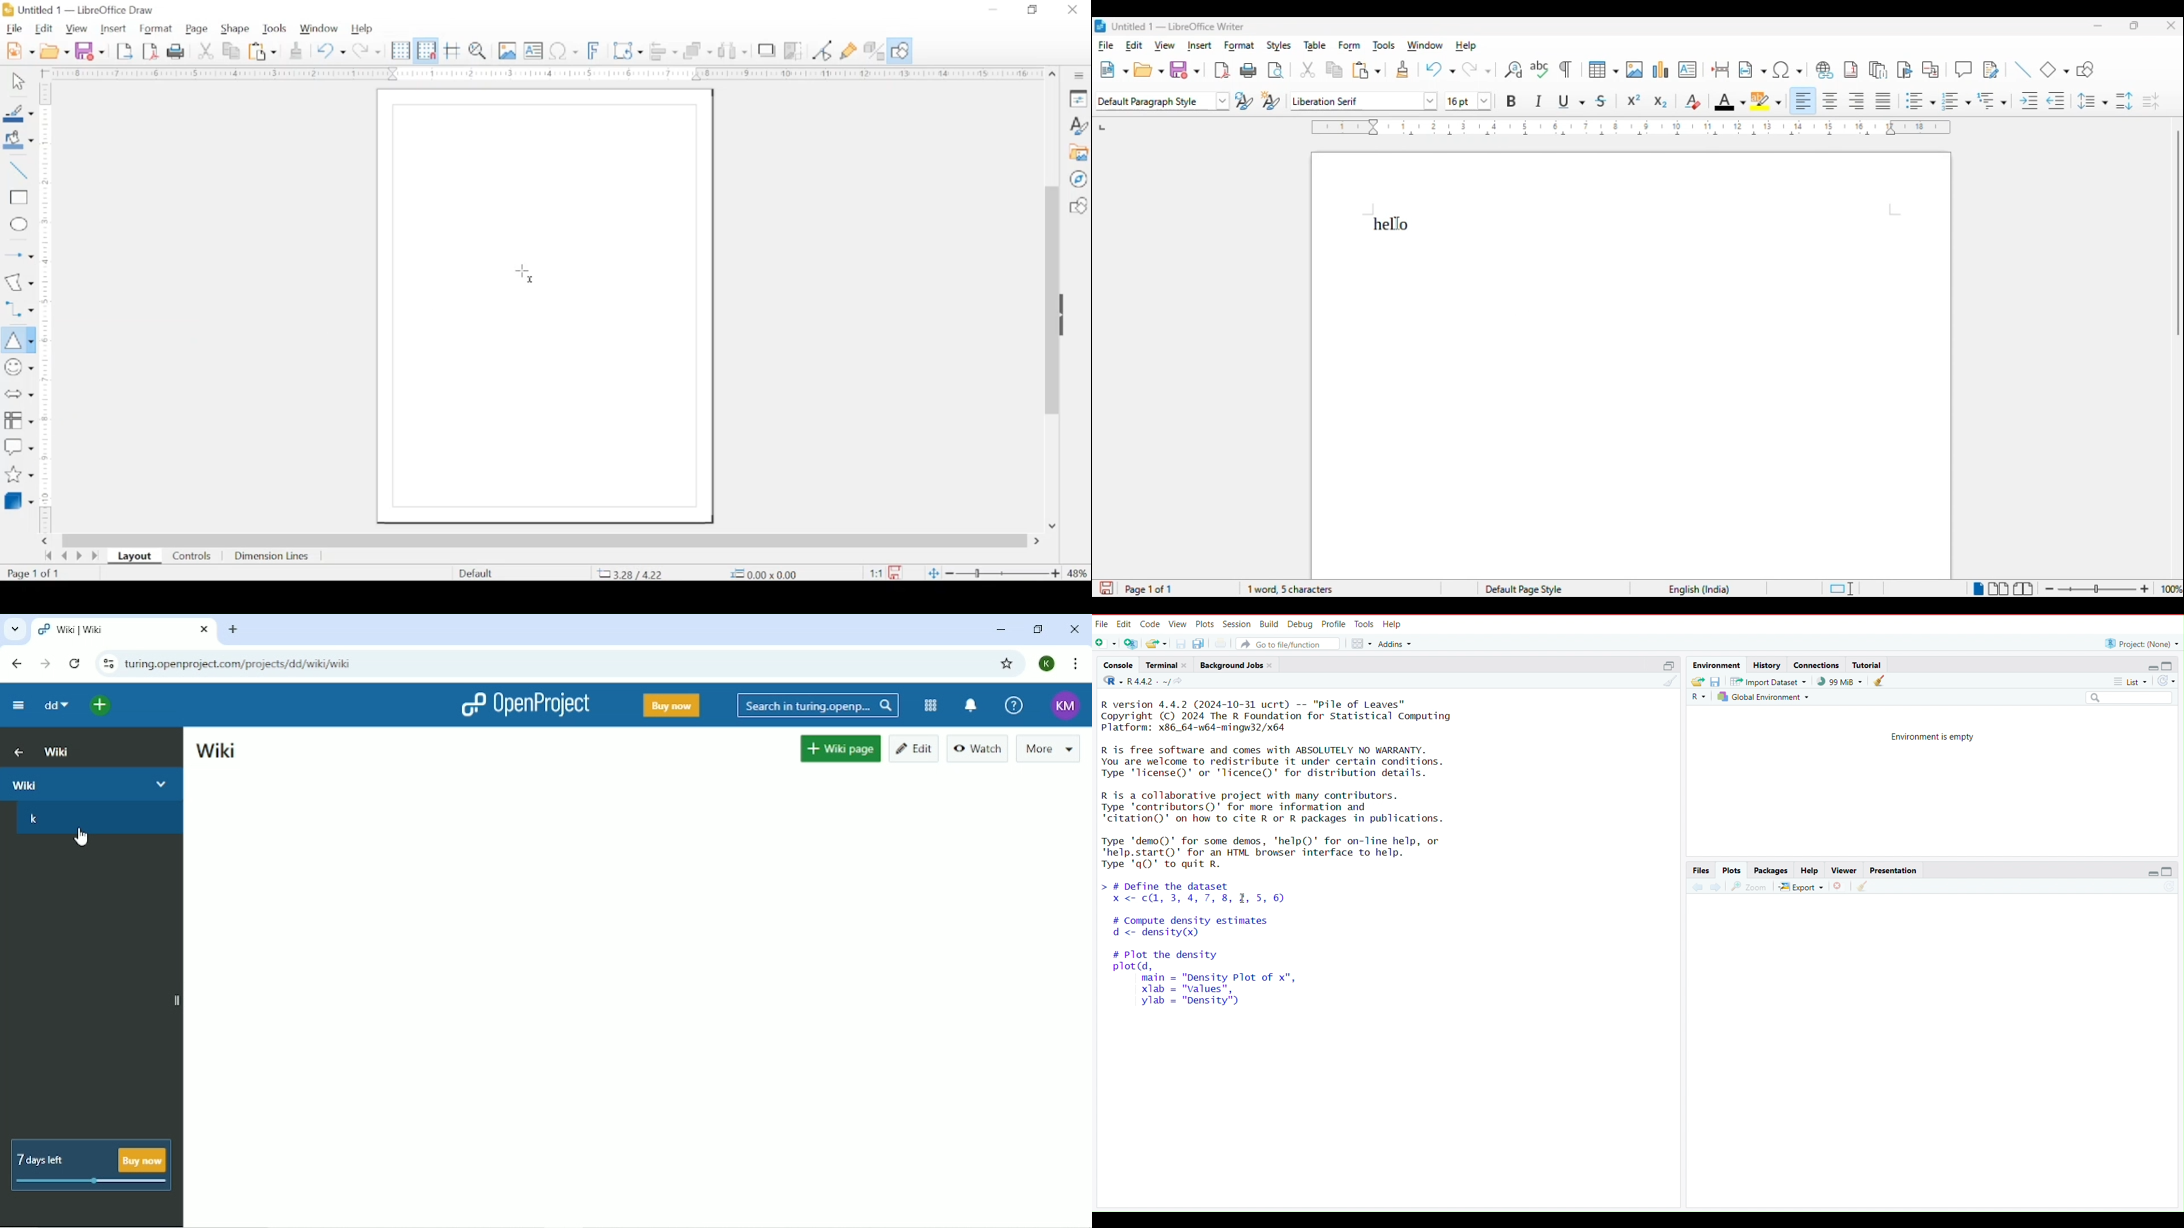 This screenshot has width=2184, height=1232. Describe the element at coordinates (1299, 623) in the screenshot. I see `debug` at that location.